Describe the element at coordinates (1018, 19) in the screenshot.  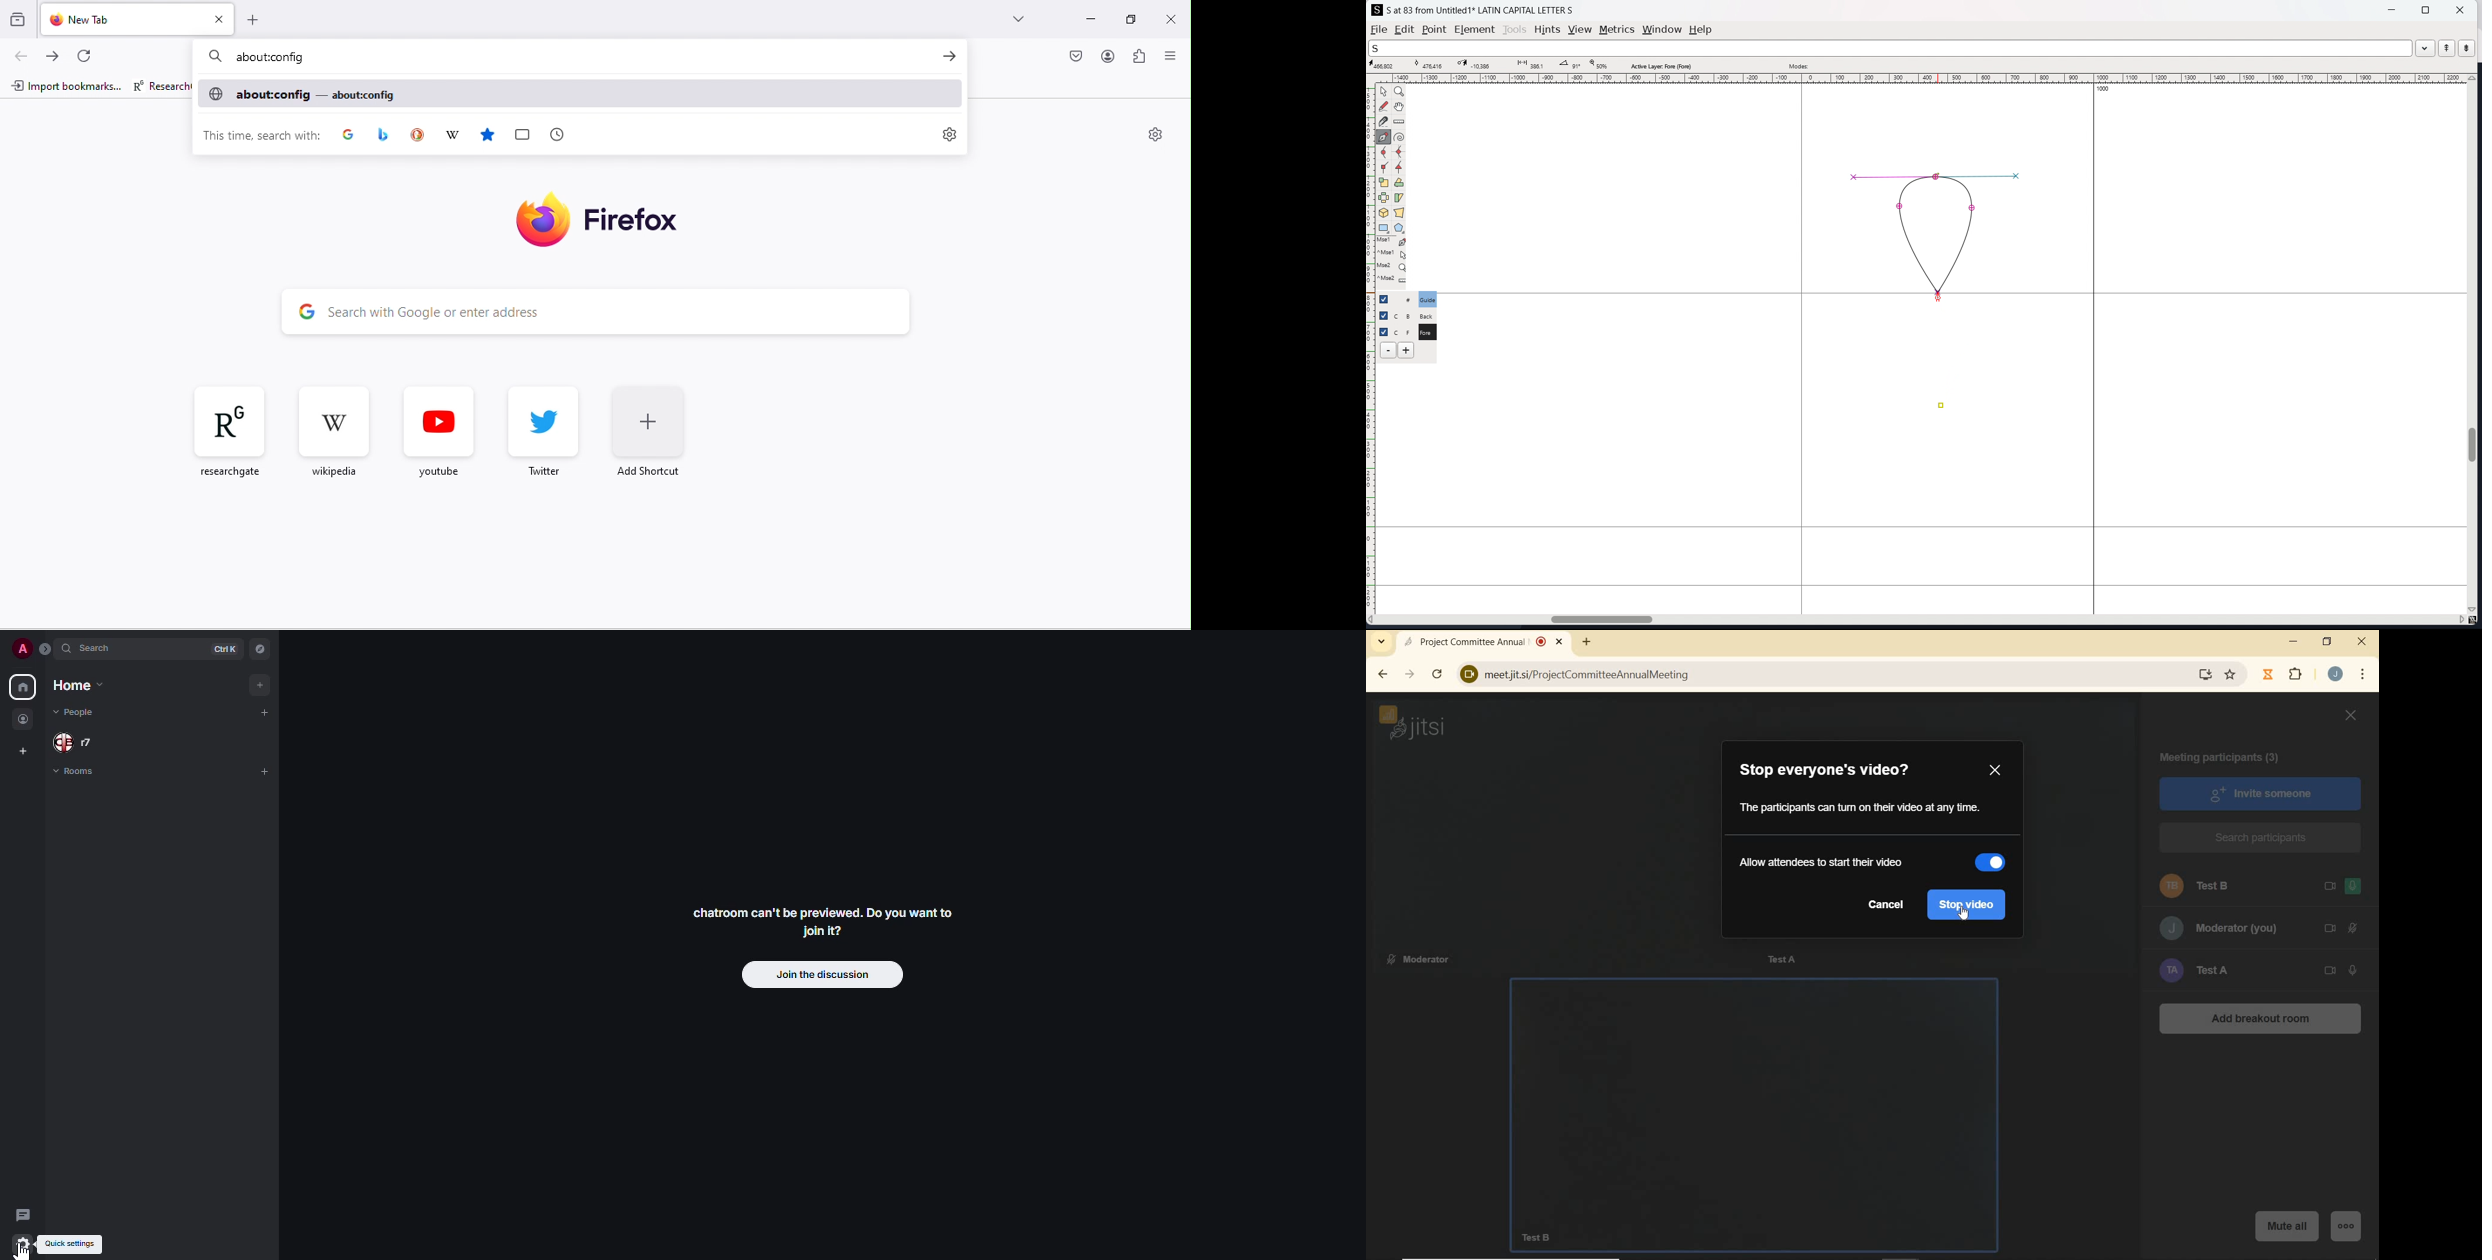
I see `drop down` at that location.